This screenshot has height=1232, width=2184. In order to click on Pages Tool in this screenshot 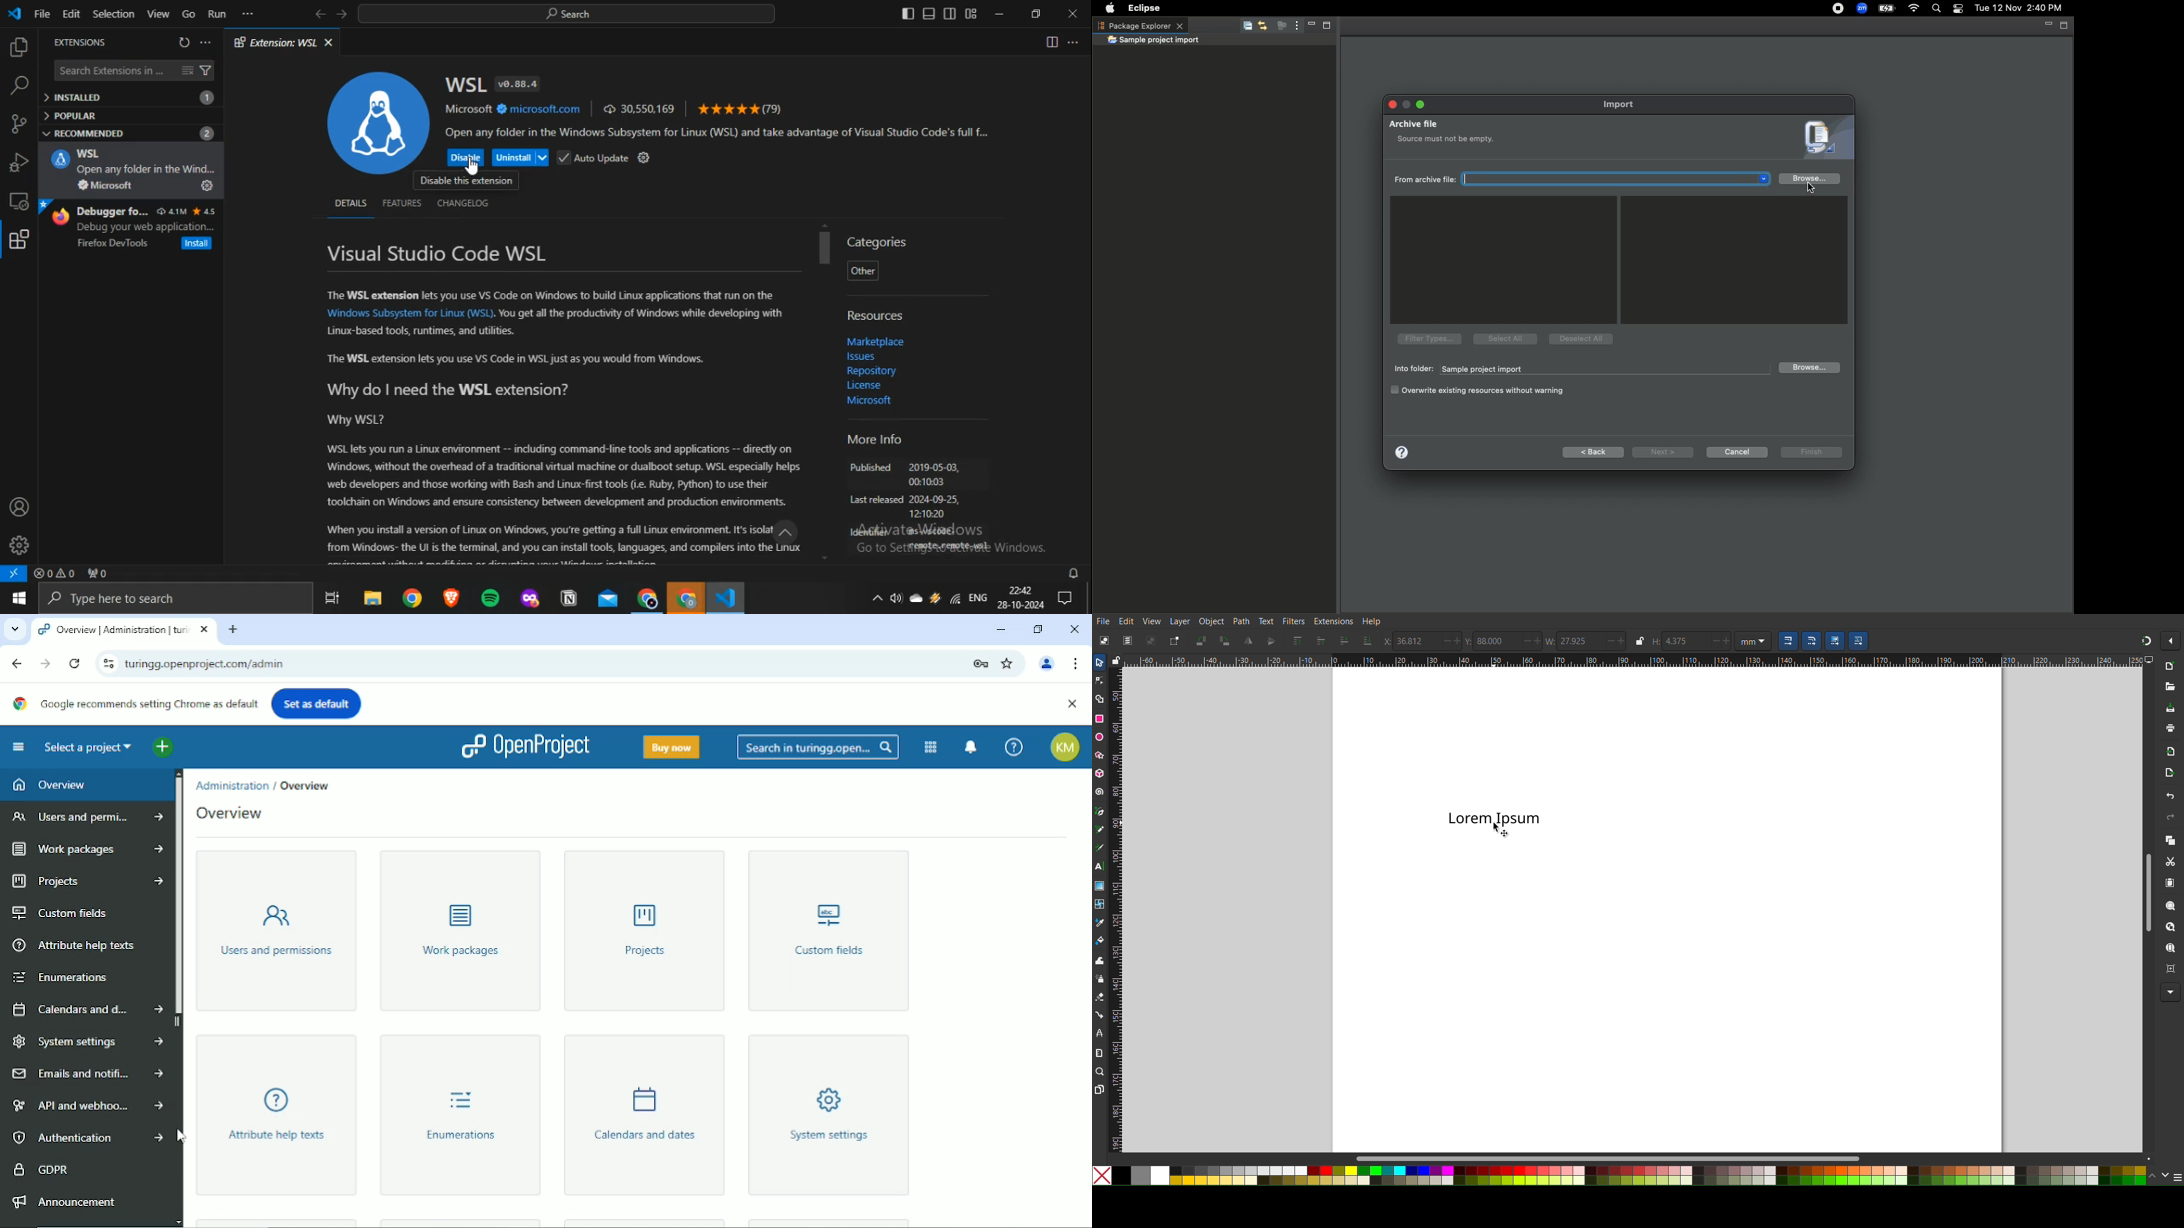, I will do `click(1099, 1089)`.